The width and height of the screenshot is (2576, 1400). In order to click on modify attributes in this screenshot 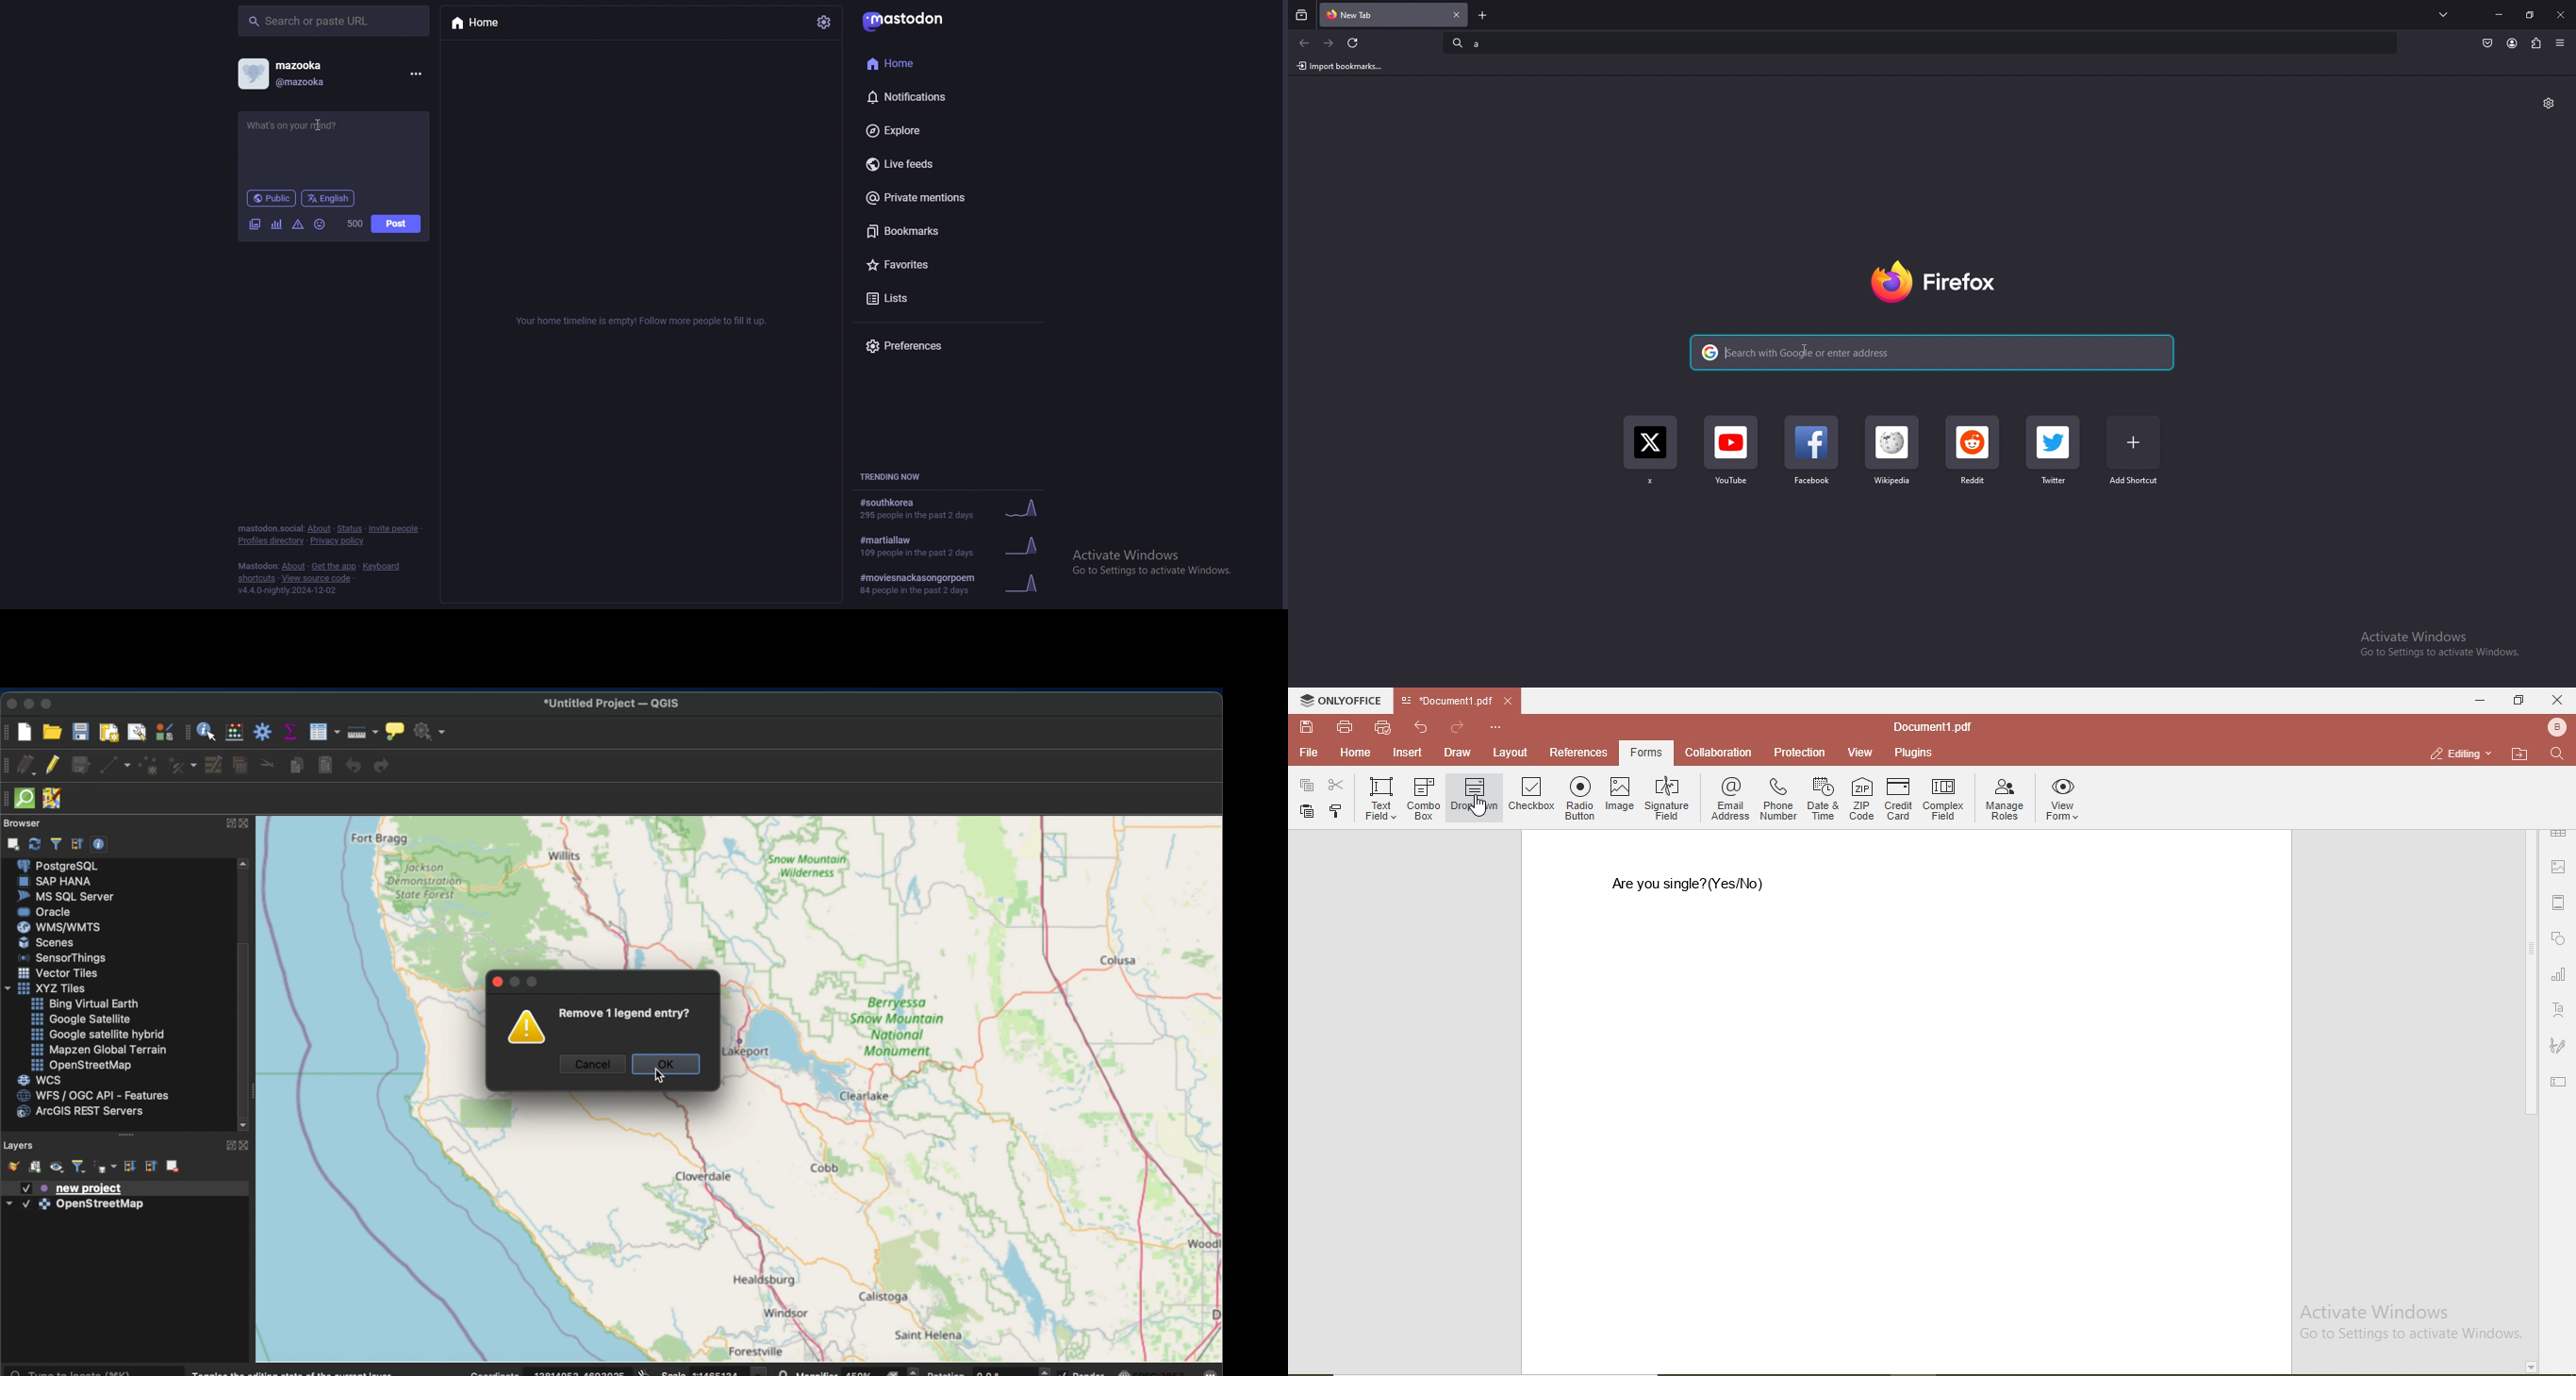, I will do `click(215, 767)`.